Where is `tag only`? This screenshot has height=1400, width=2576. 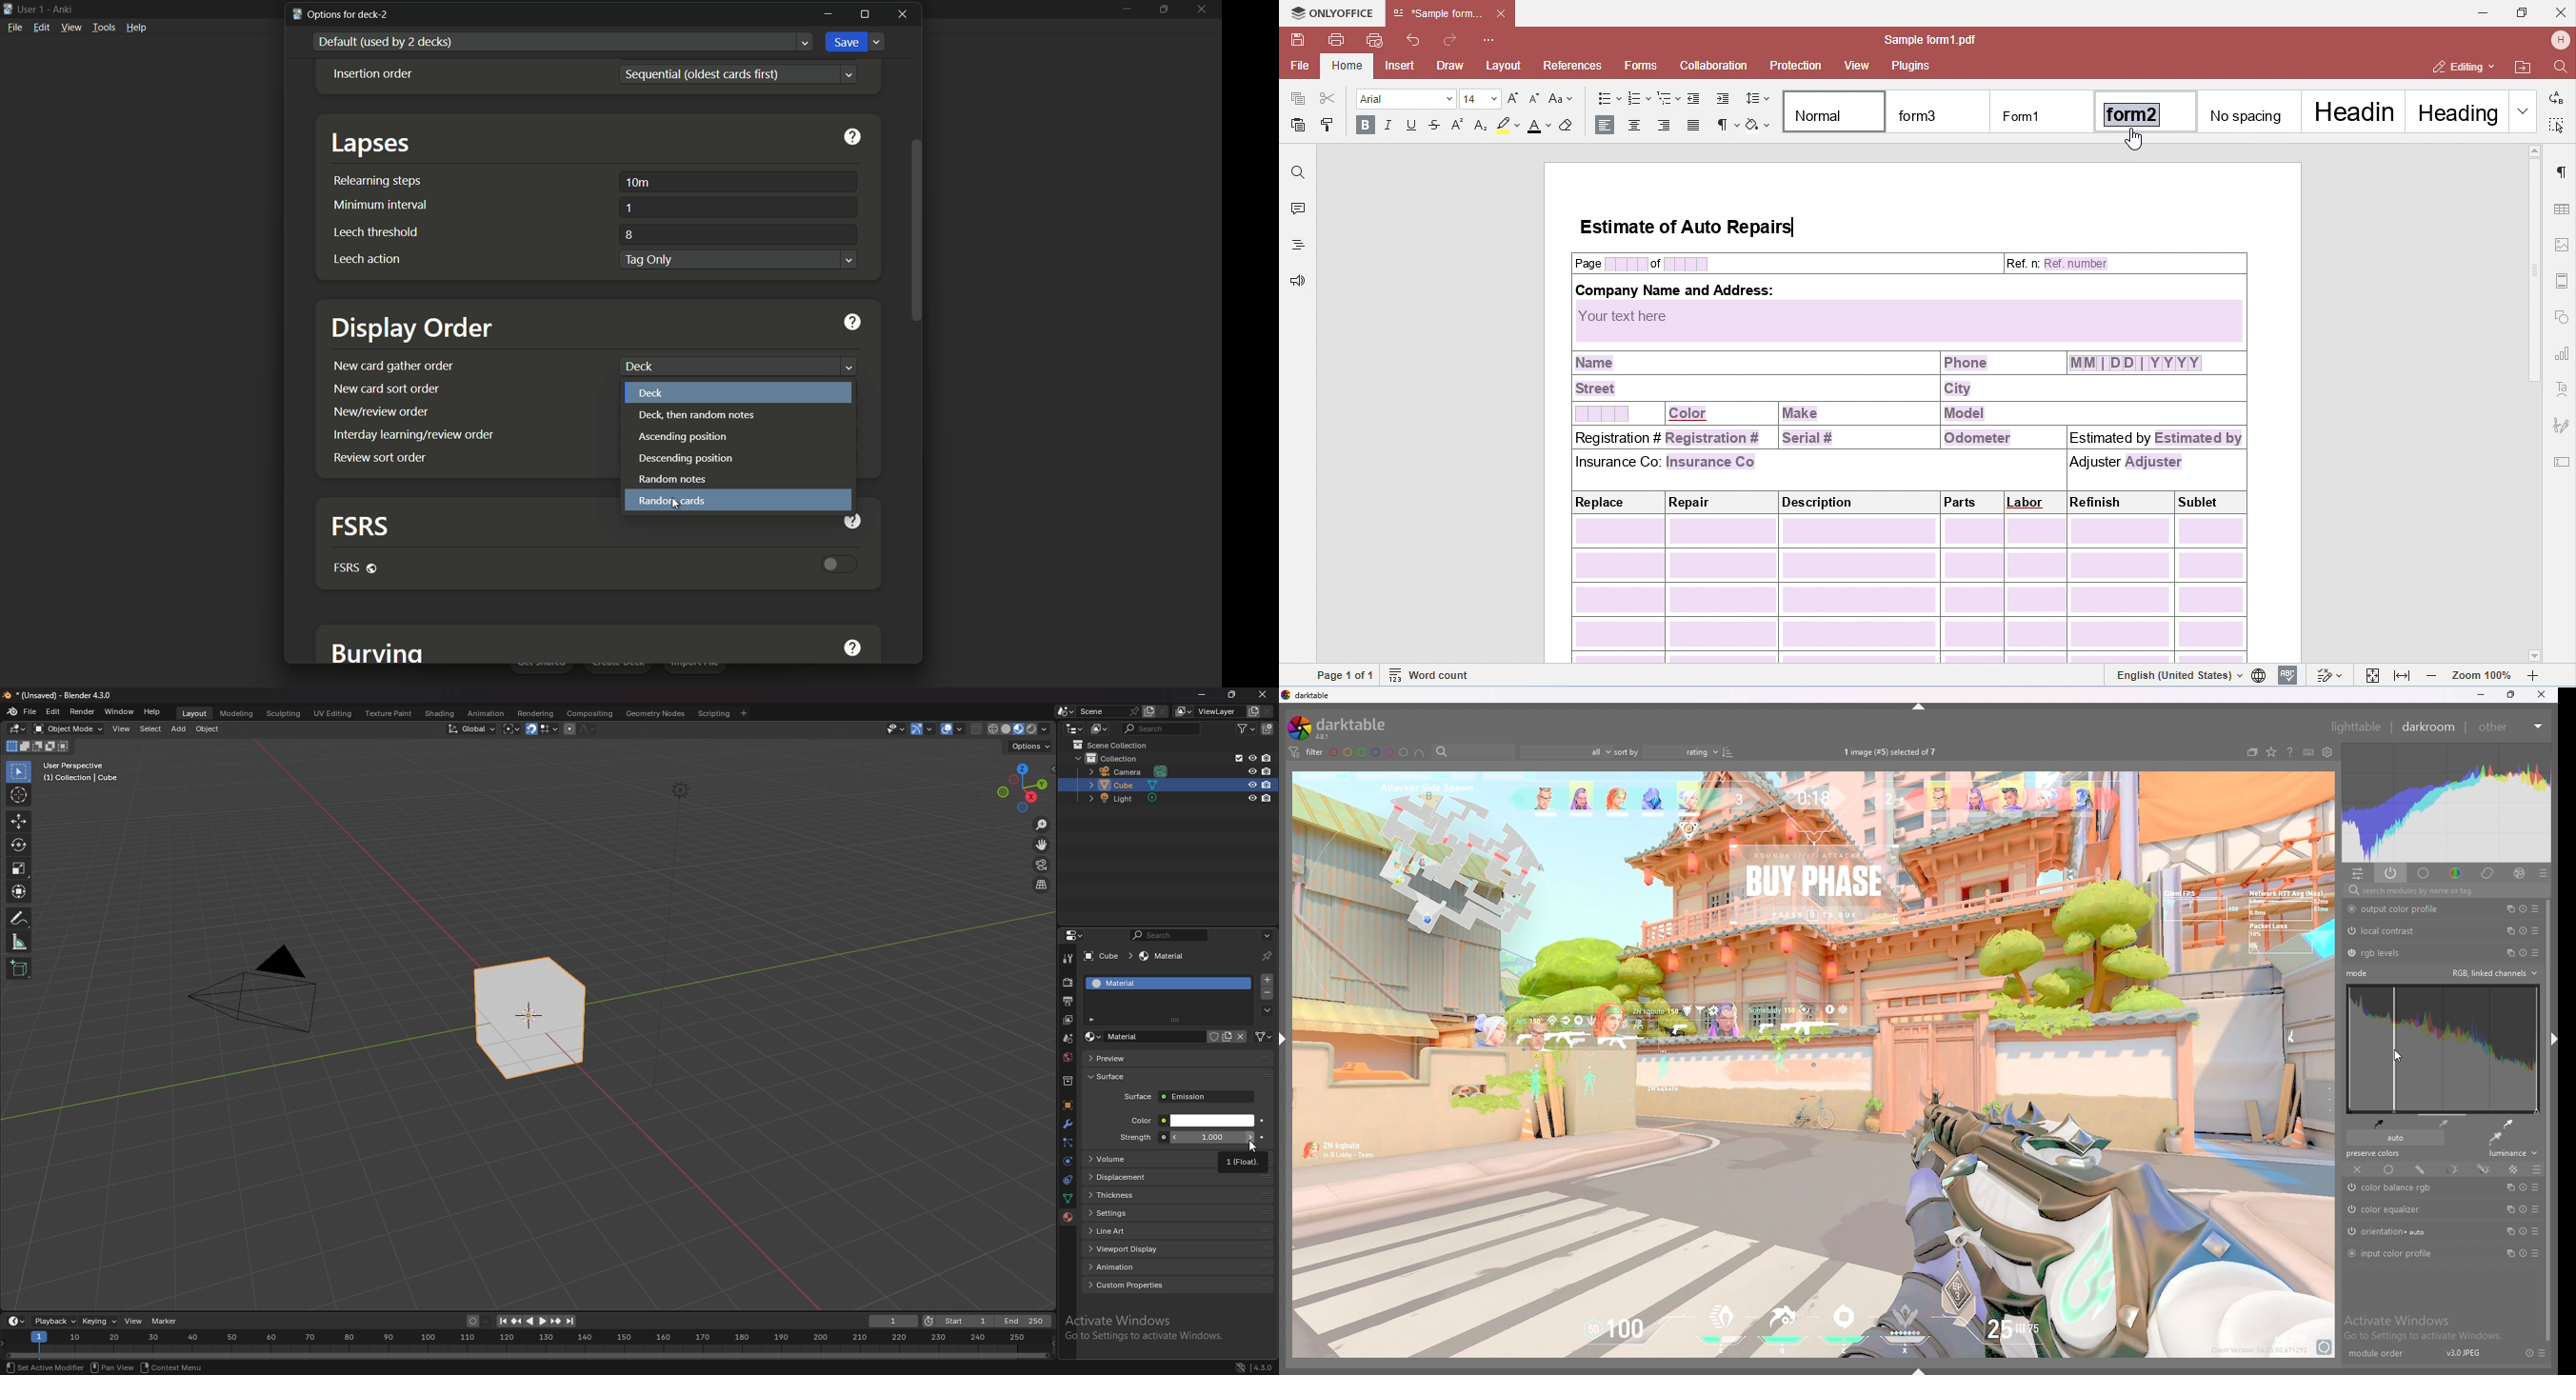 tag only is located at coordinates (649, 260).